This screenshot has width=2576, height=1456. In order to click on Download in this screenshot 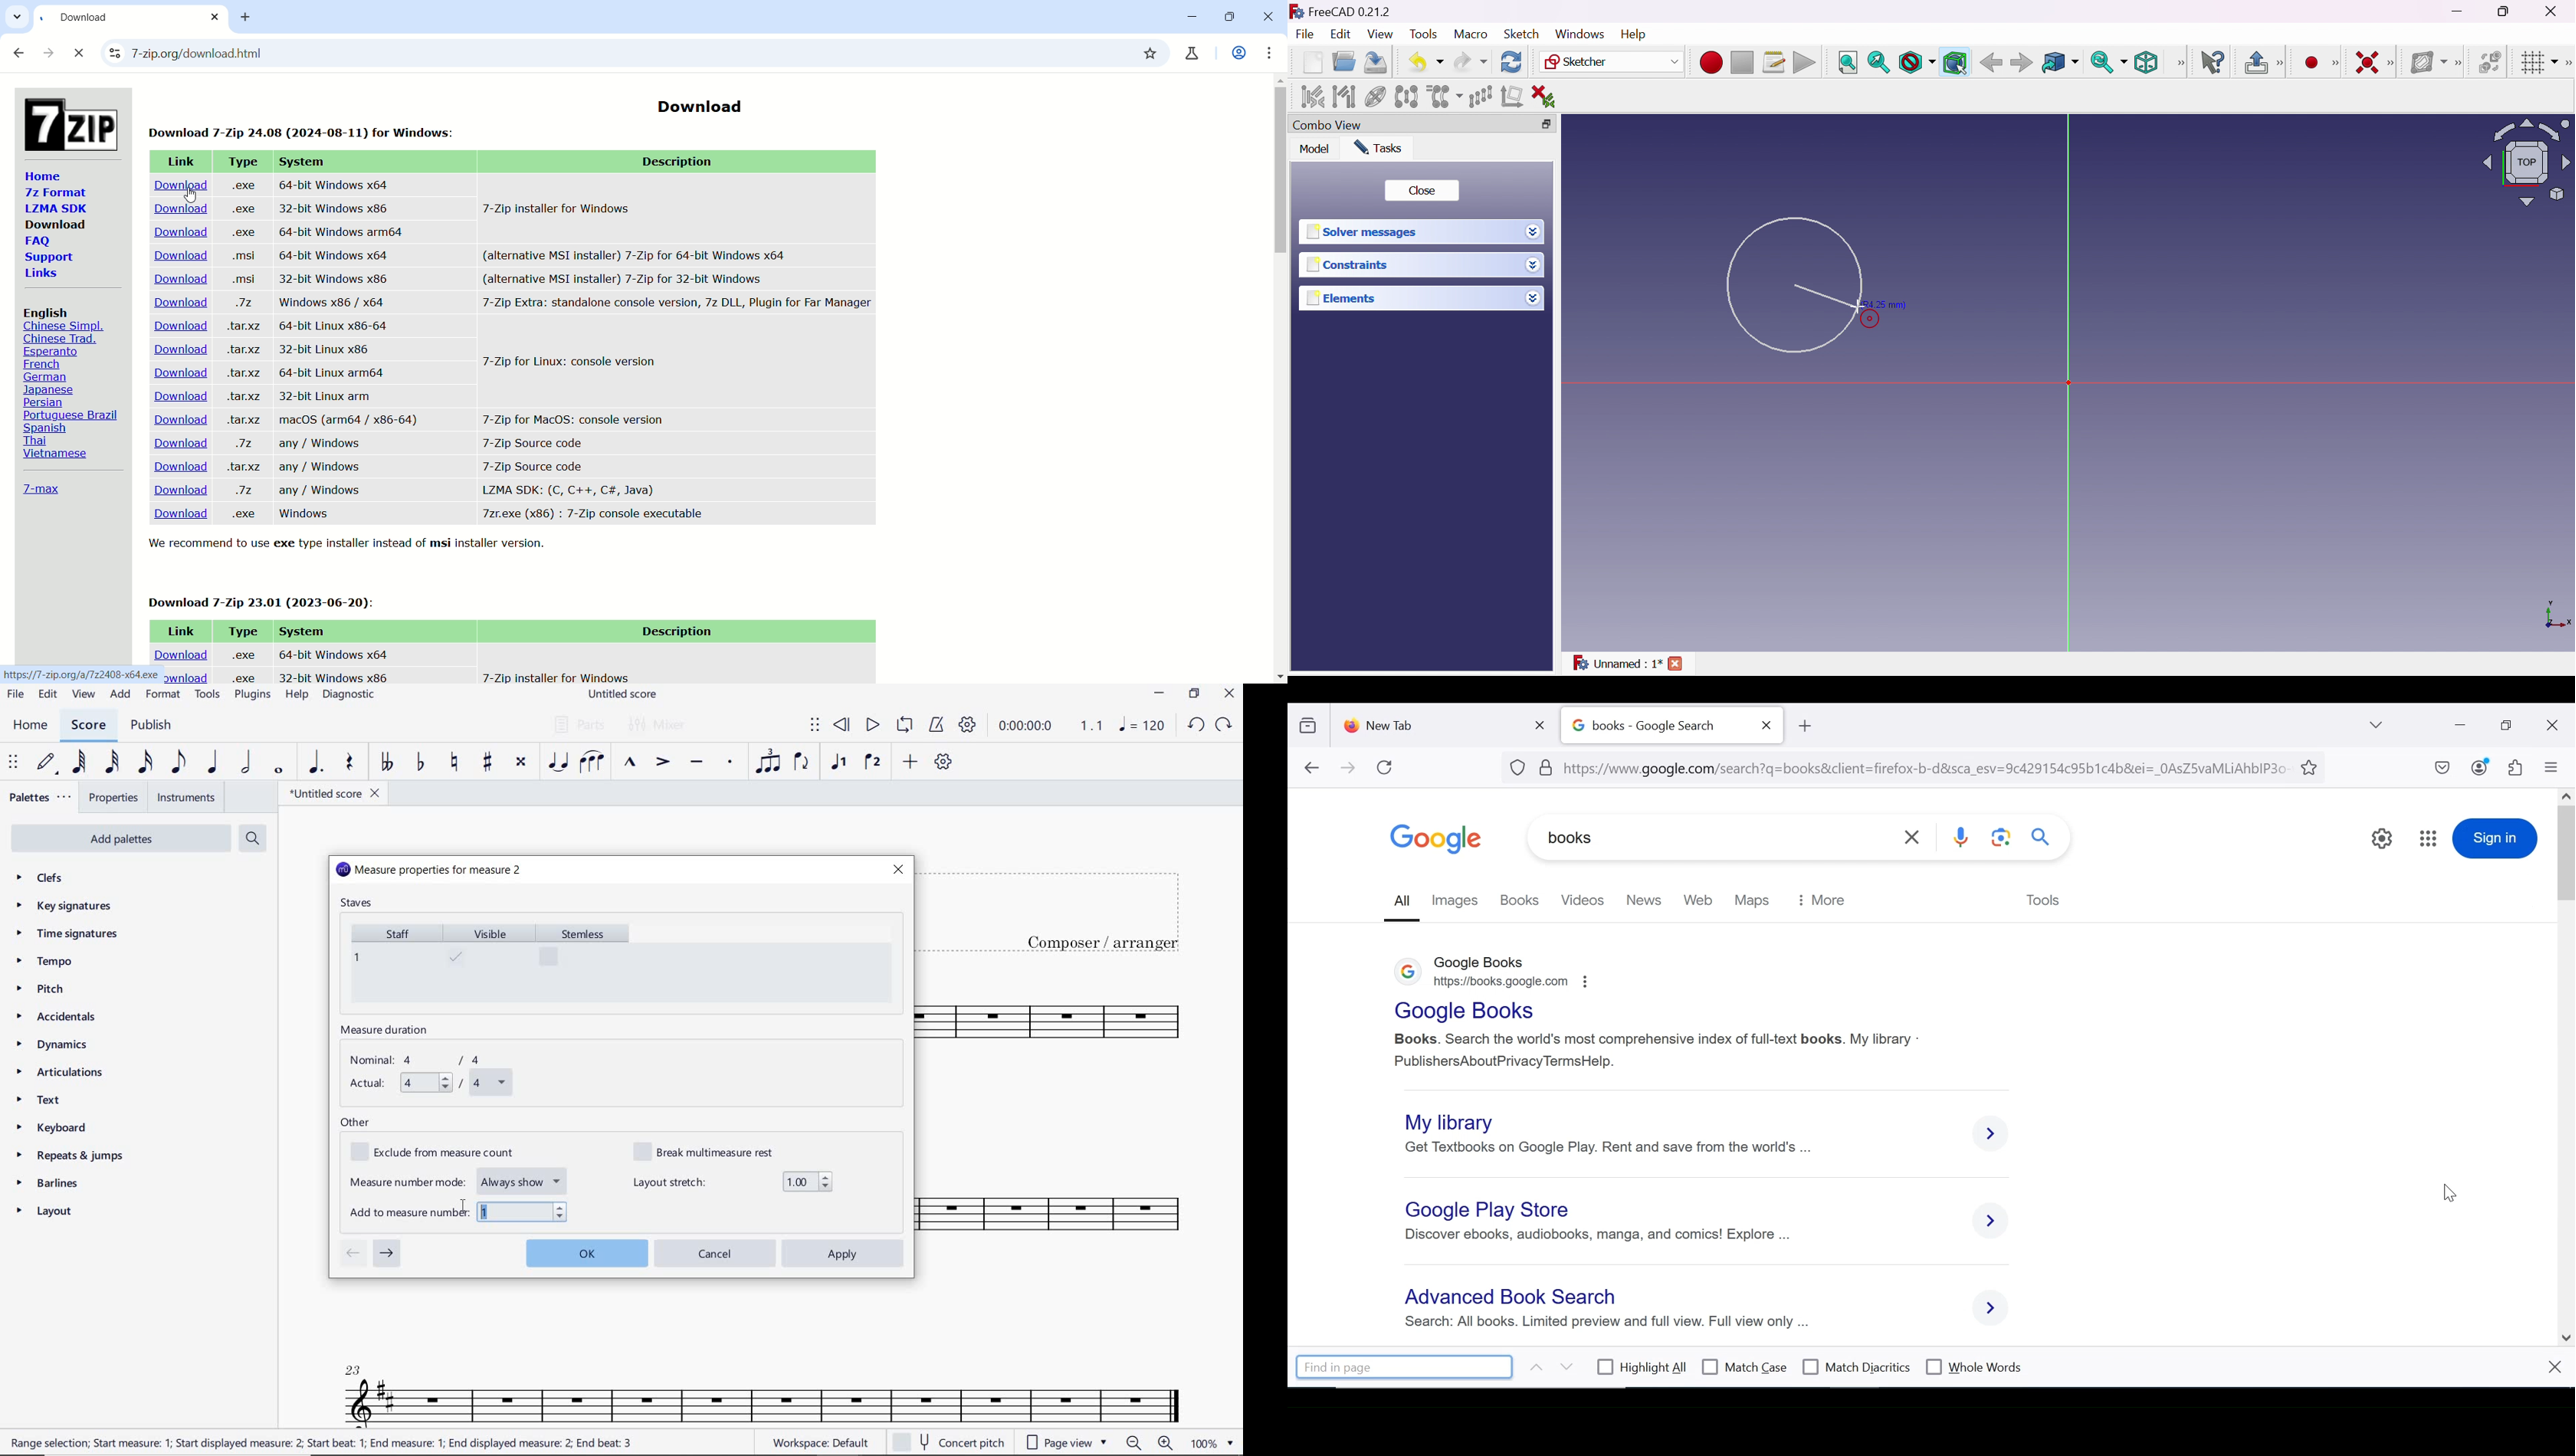, I will do `click(178, 516)`.